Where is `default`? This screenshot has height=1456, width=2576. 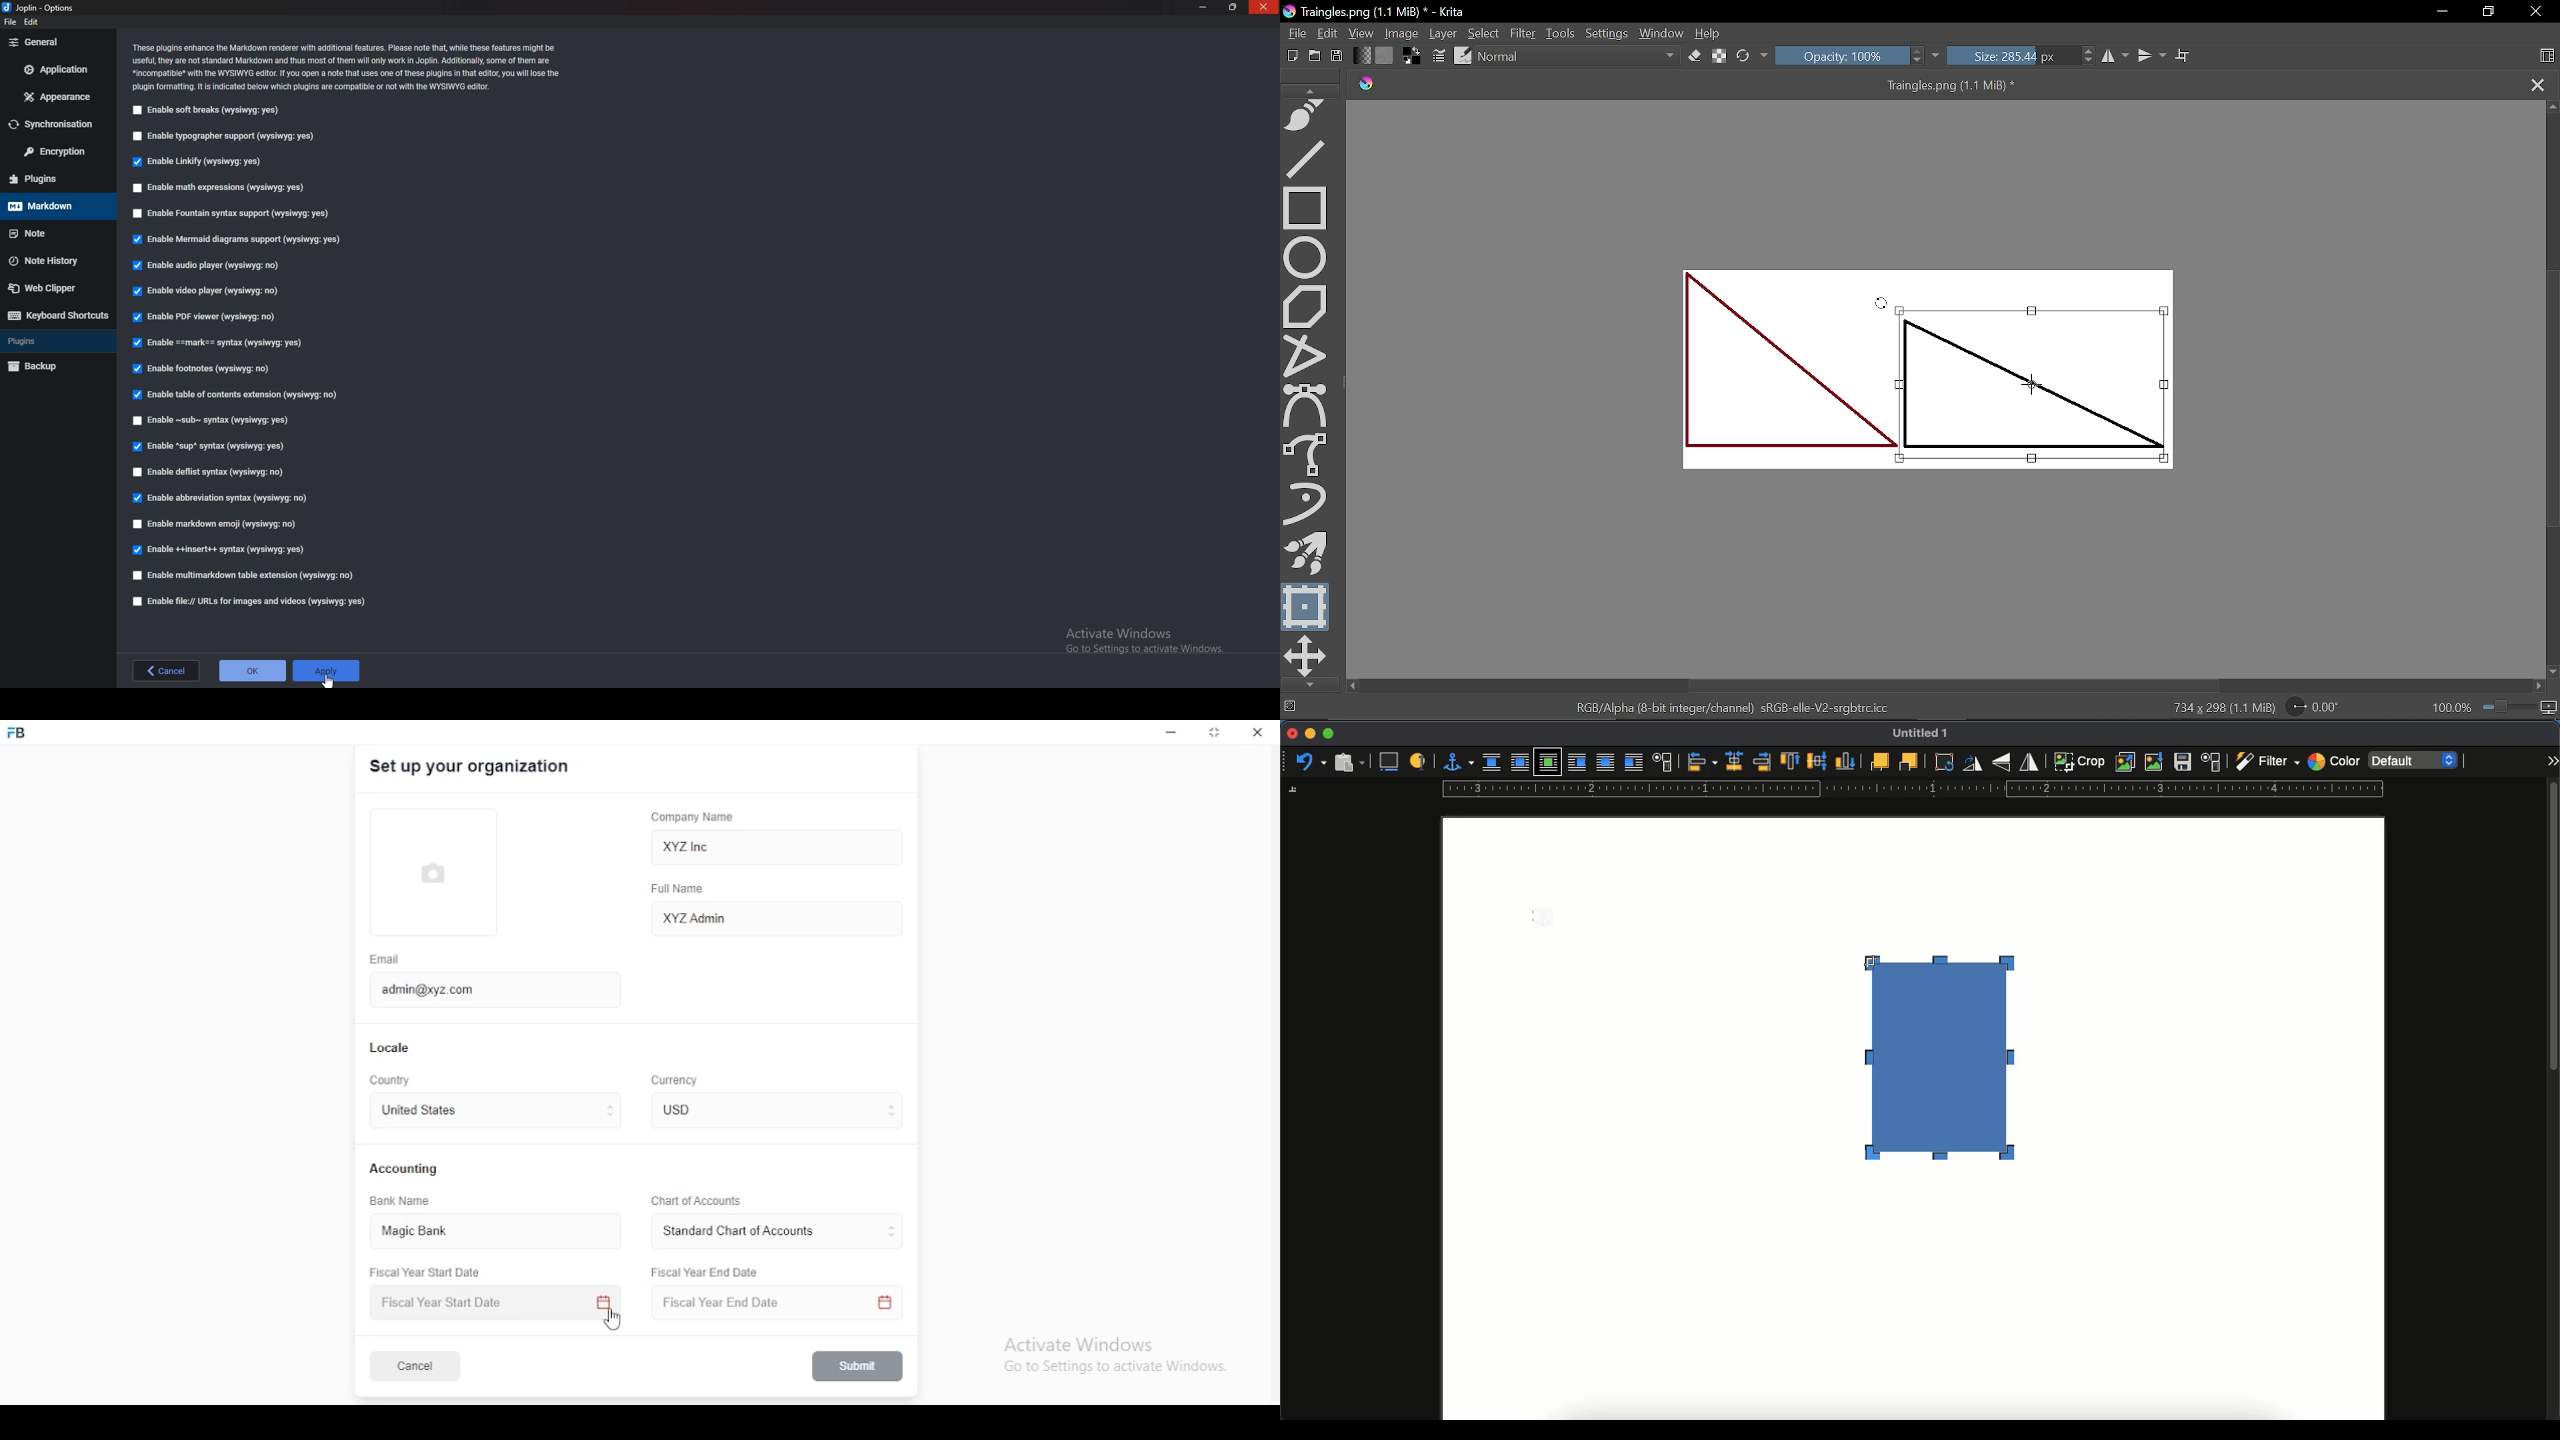 default is located at coordinates (2415, 759).